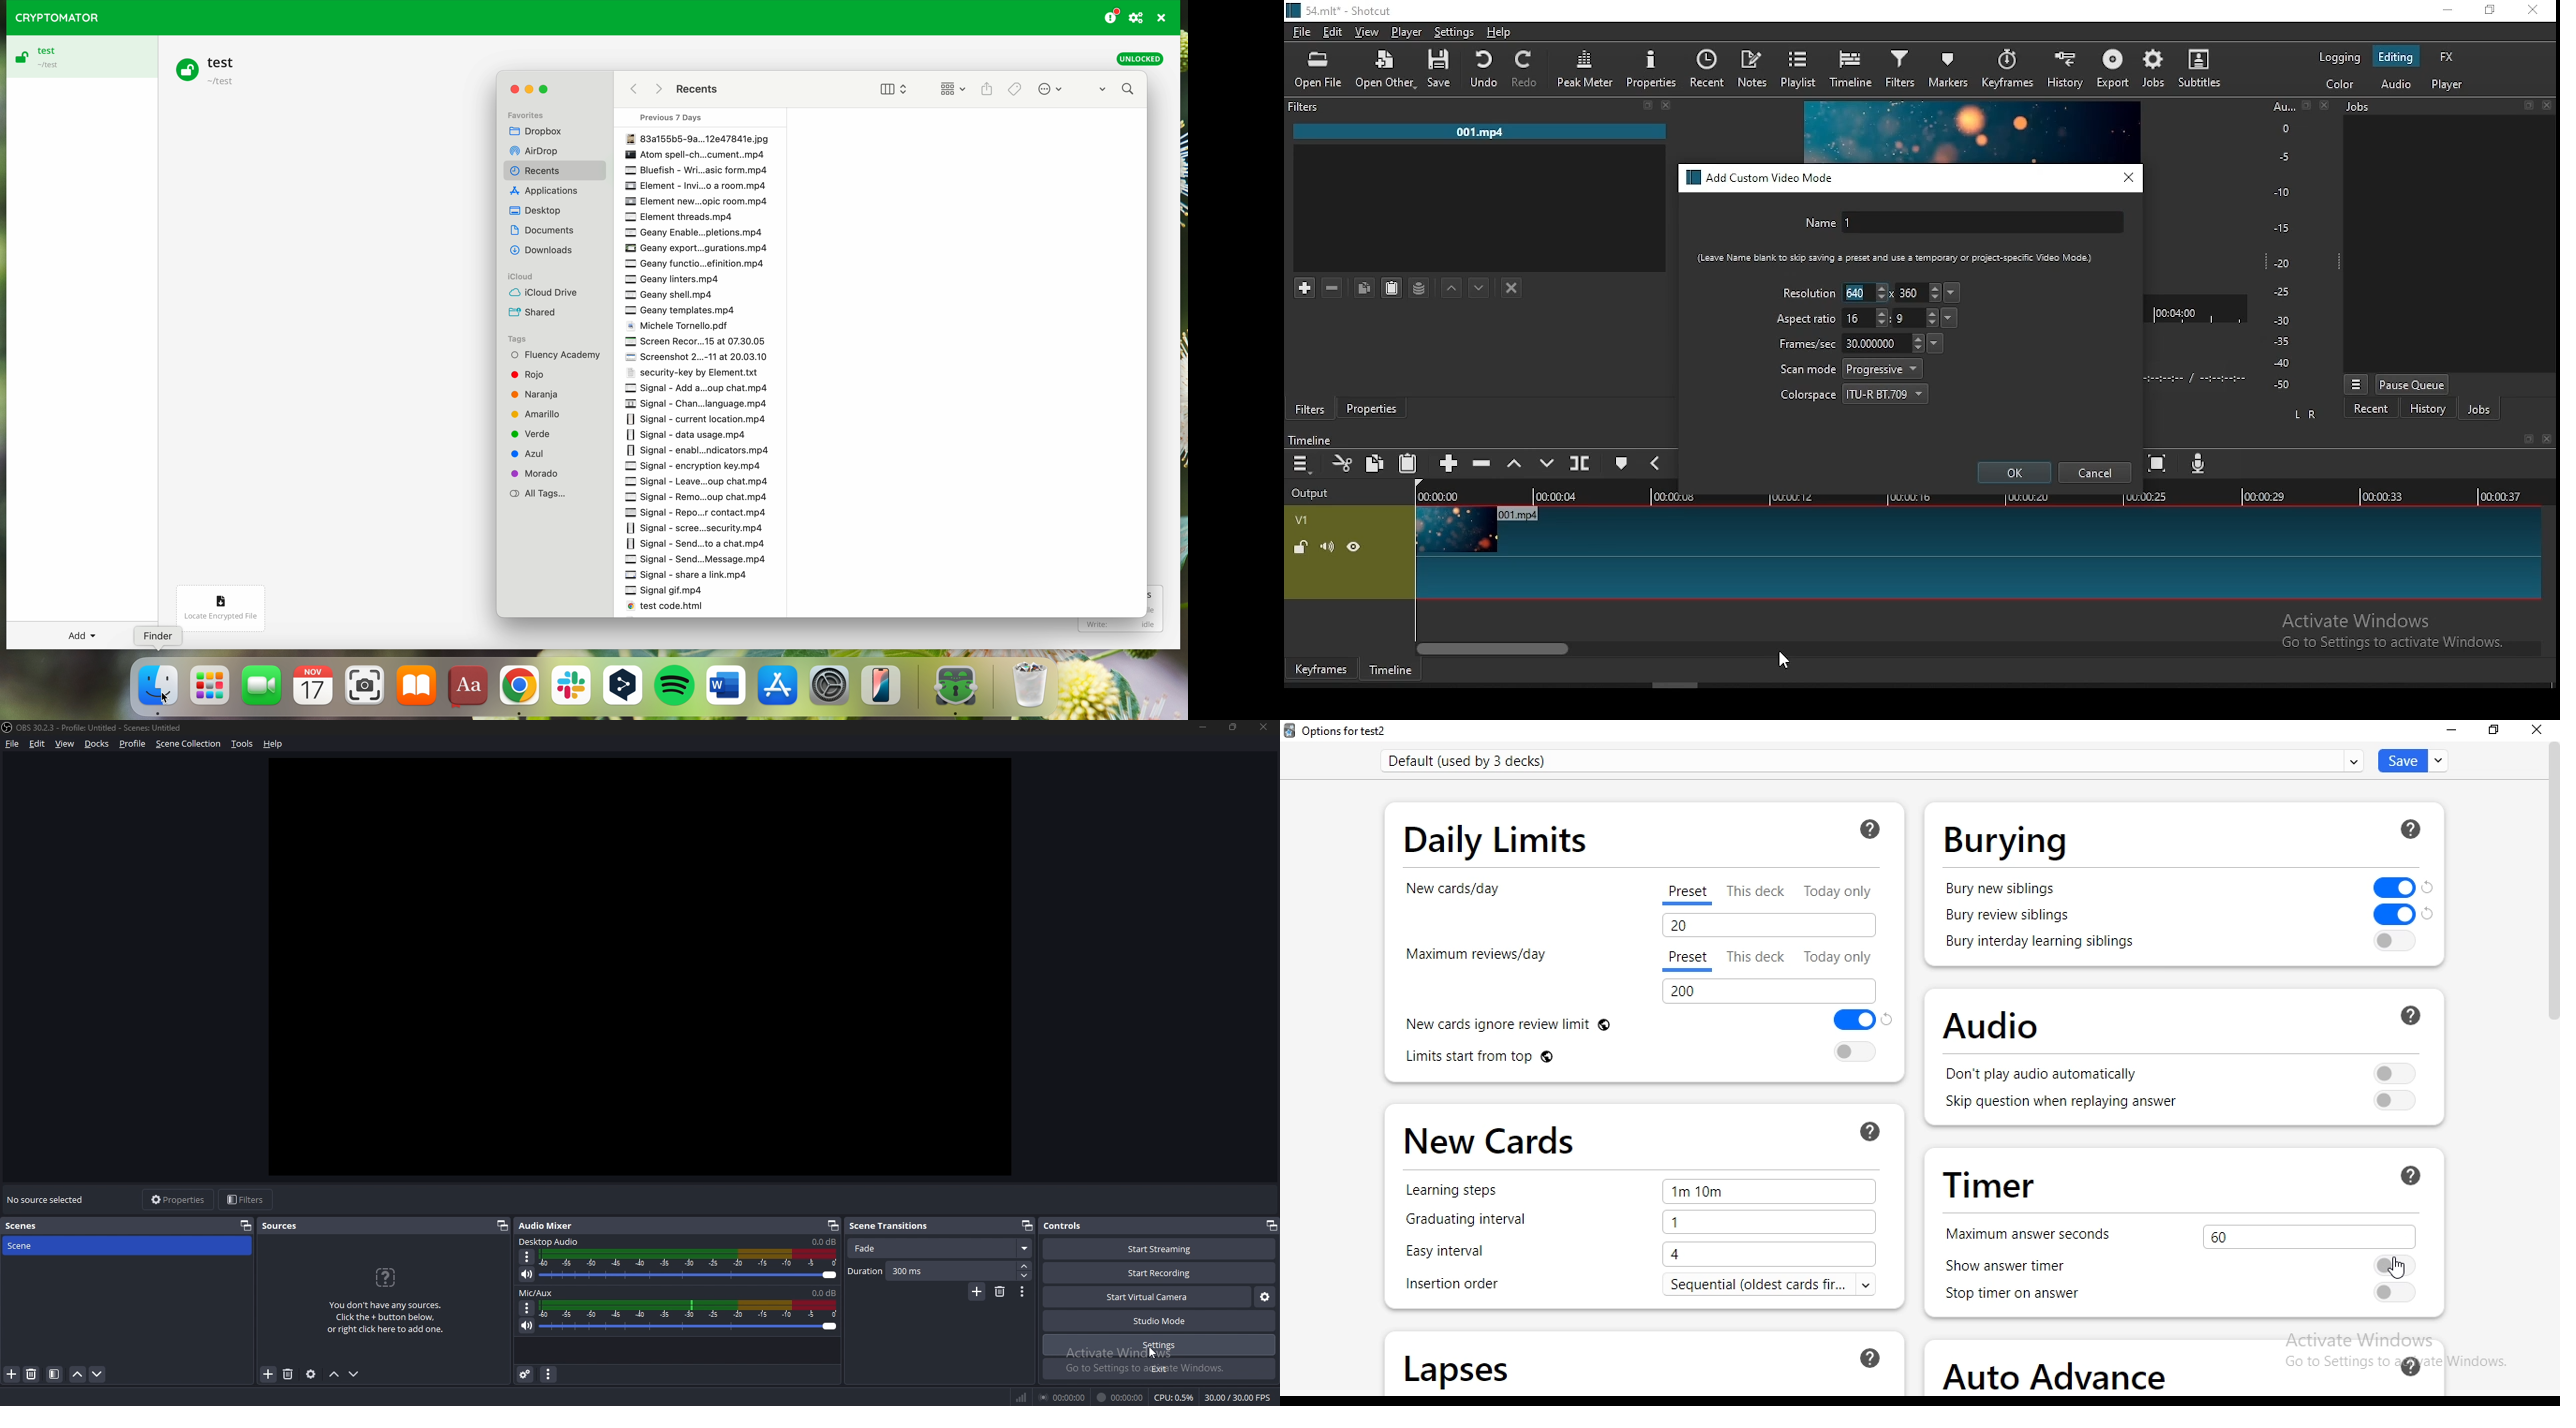 This screenshot has width=2576, height=1428. I want to click on view, so click(65, 743).